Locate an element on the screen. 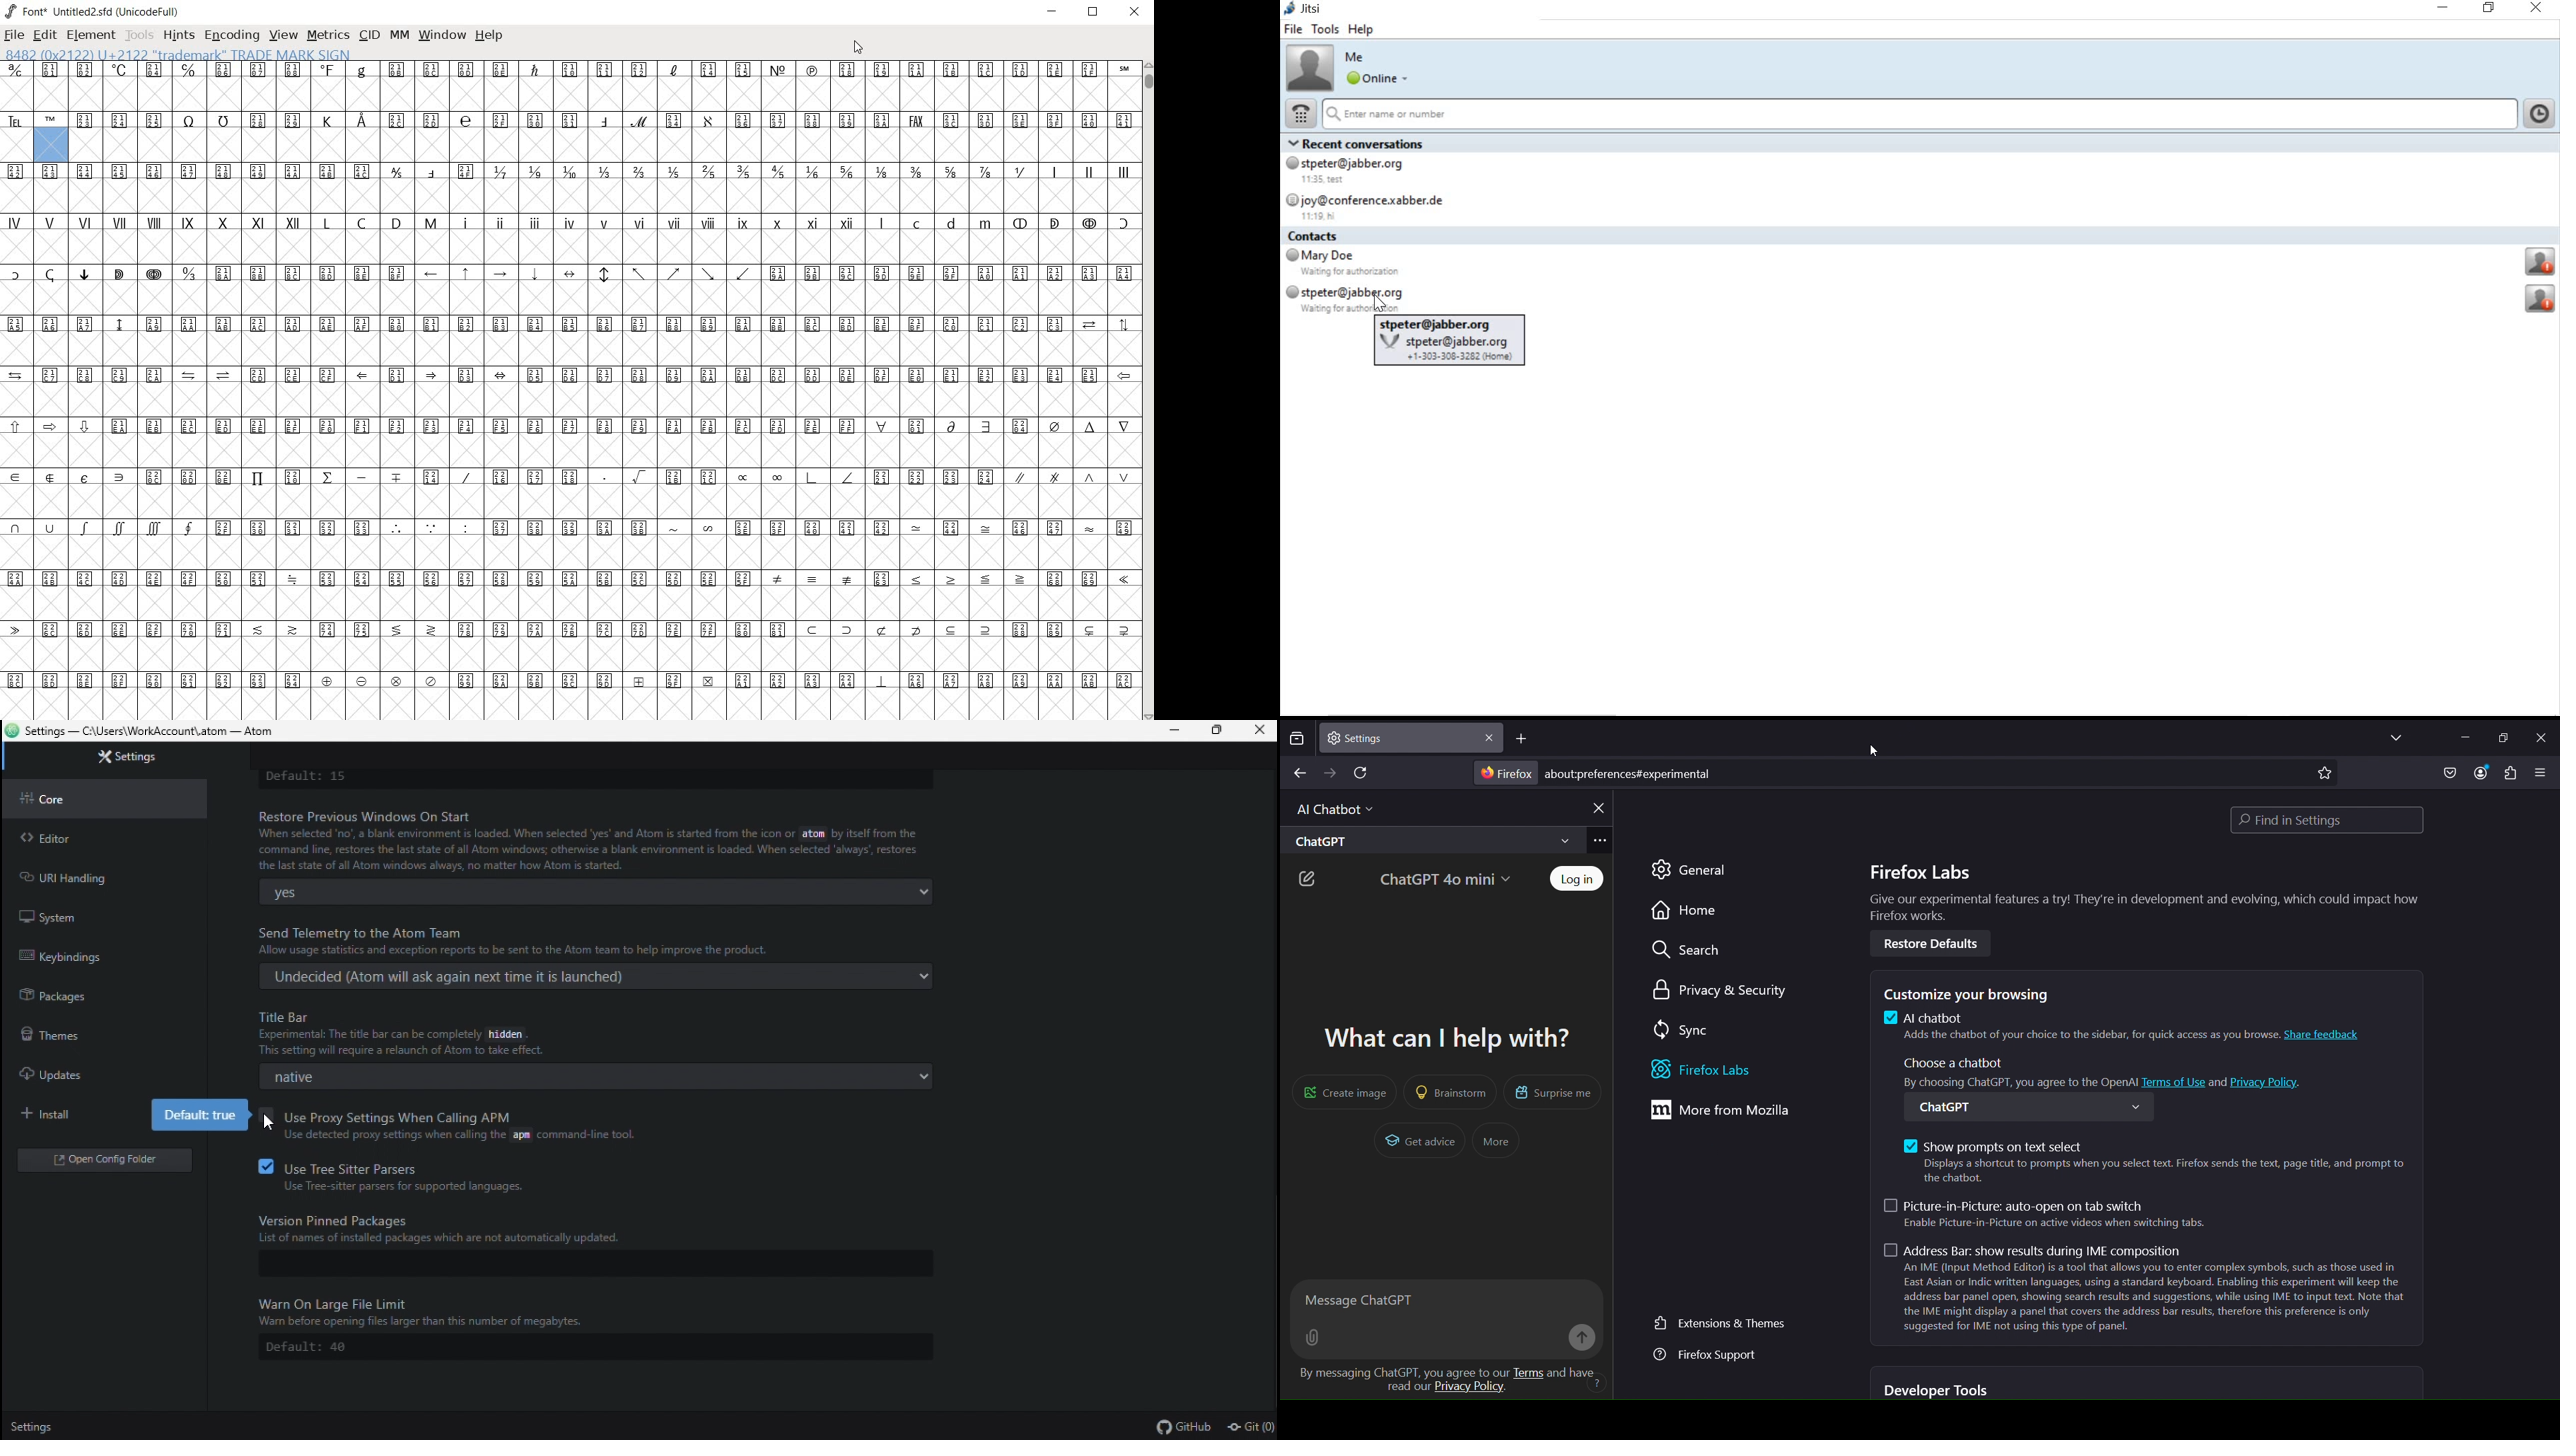 This screenshot has height=1456, width=2576. install is located at coordinates (75, 1116).